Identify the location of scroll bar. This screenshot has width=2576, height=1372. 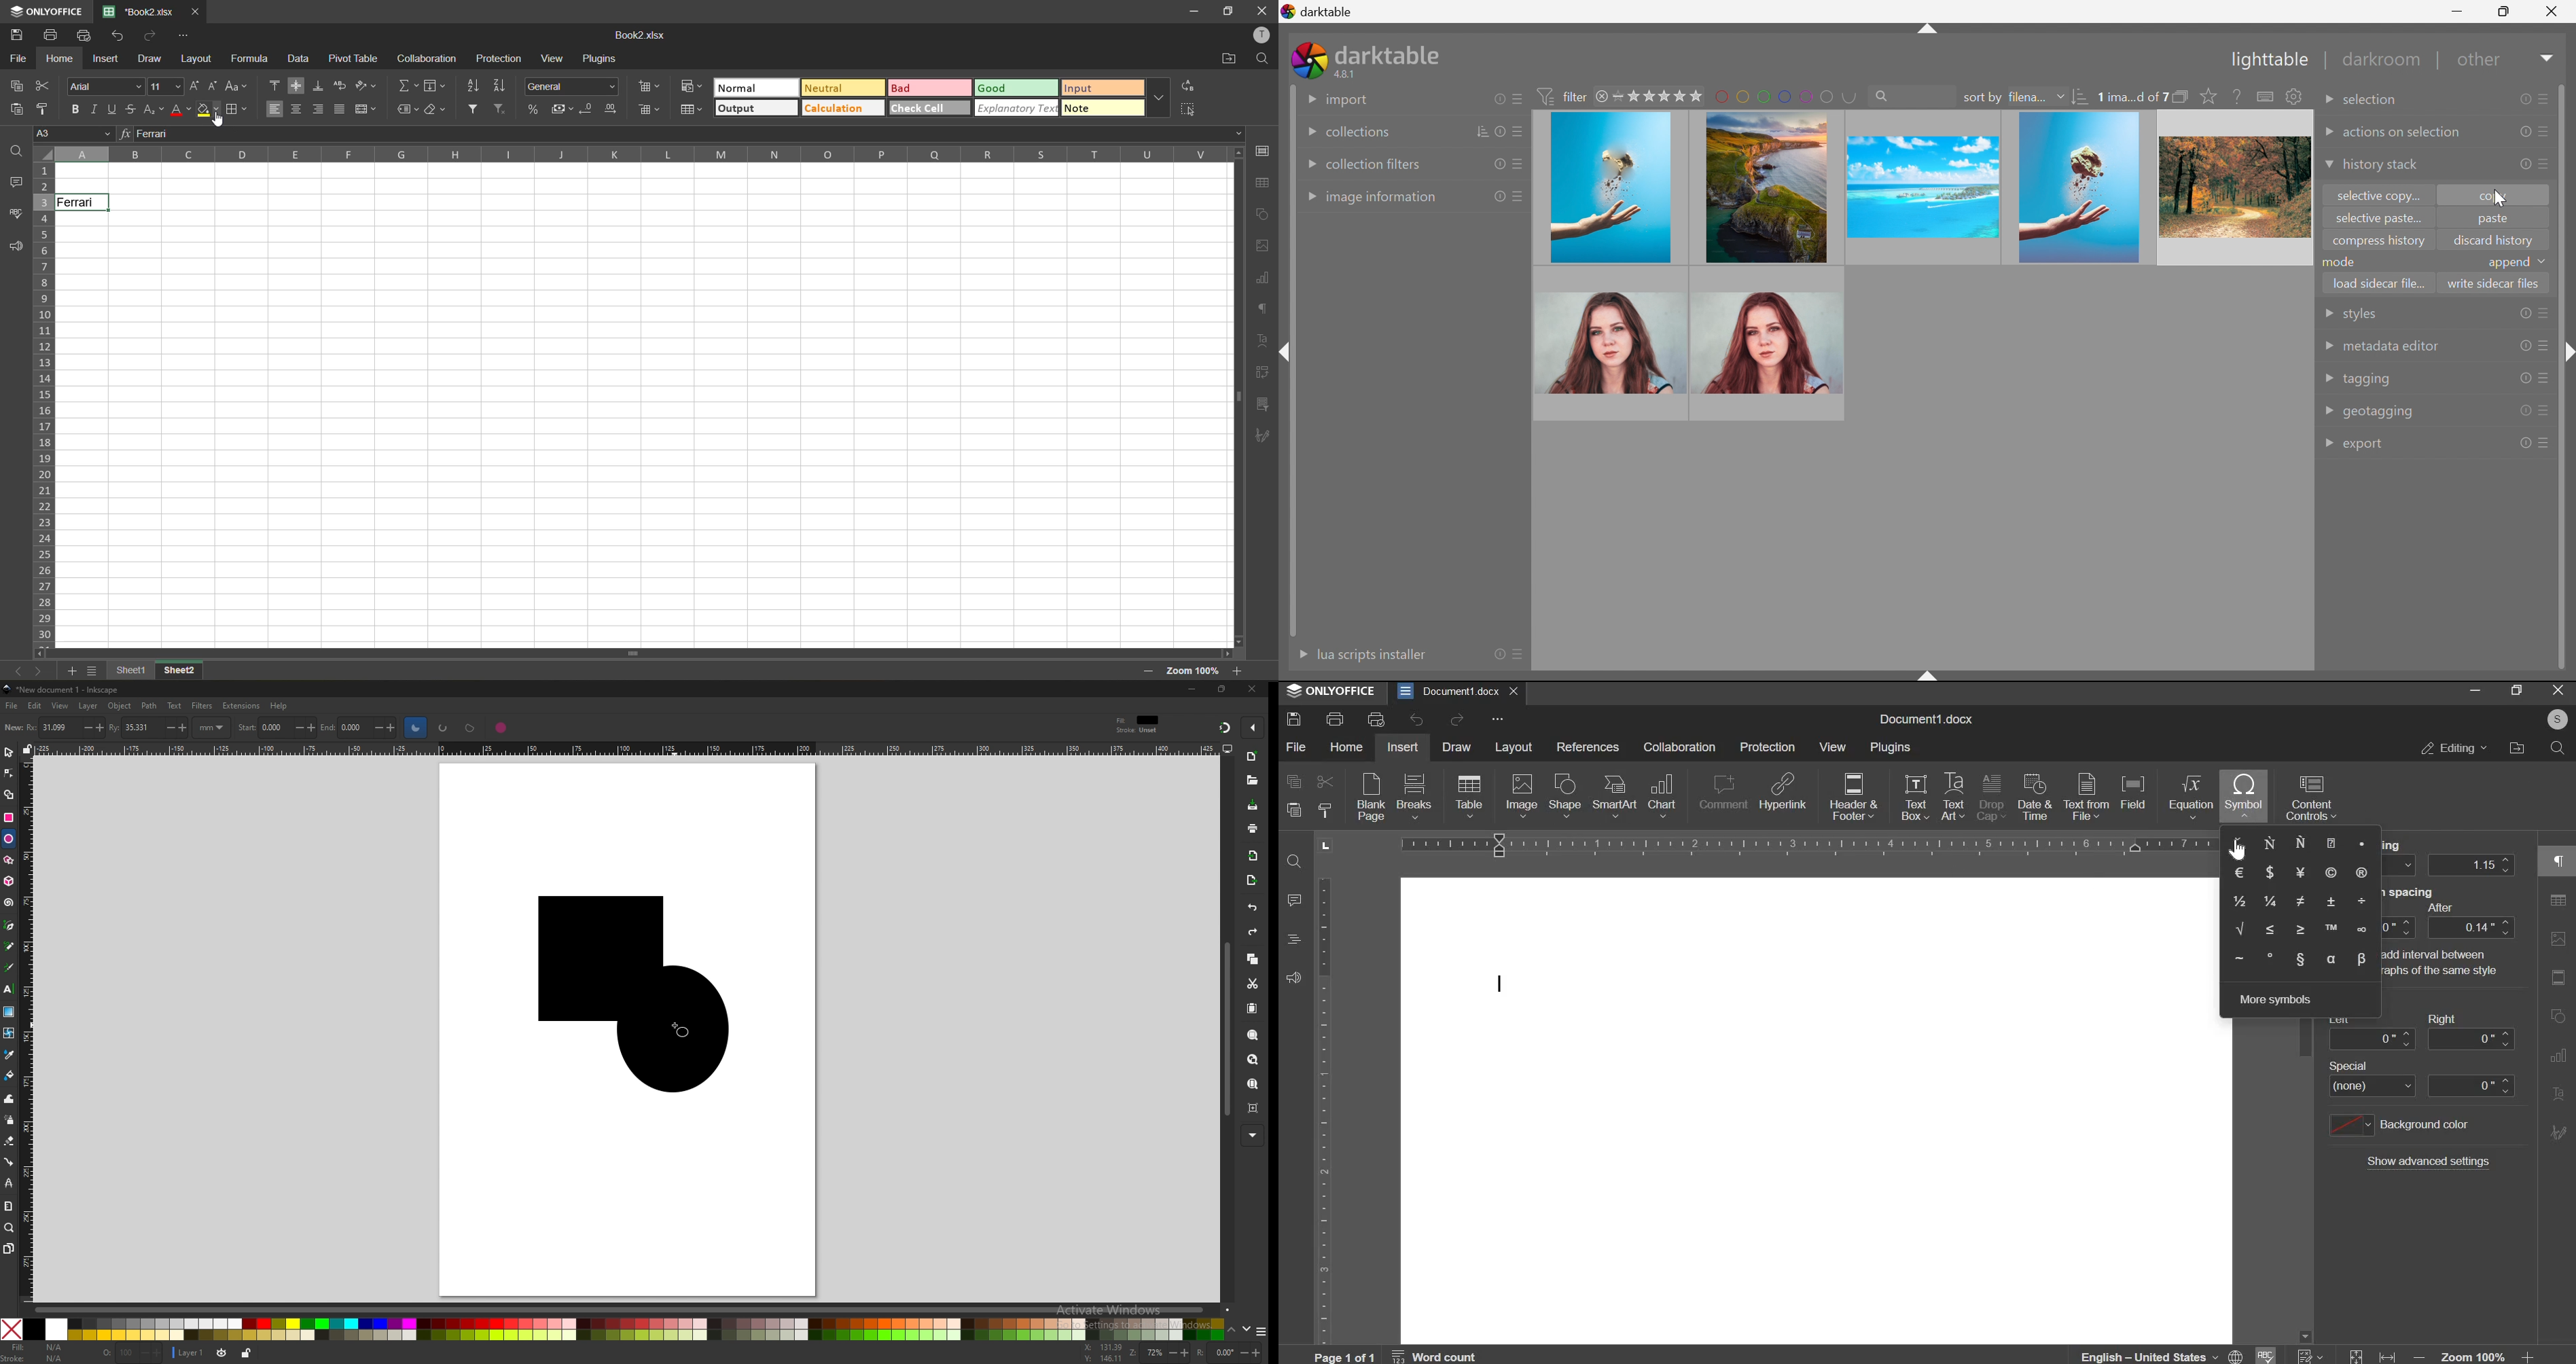
(624, 1308).